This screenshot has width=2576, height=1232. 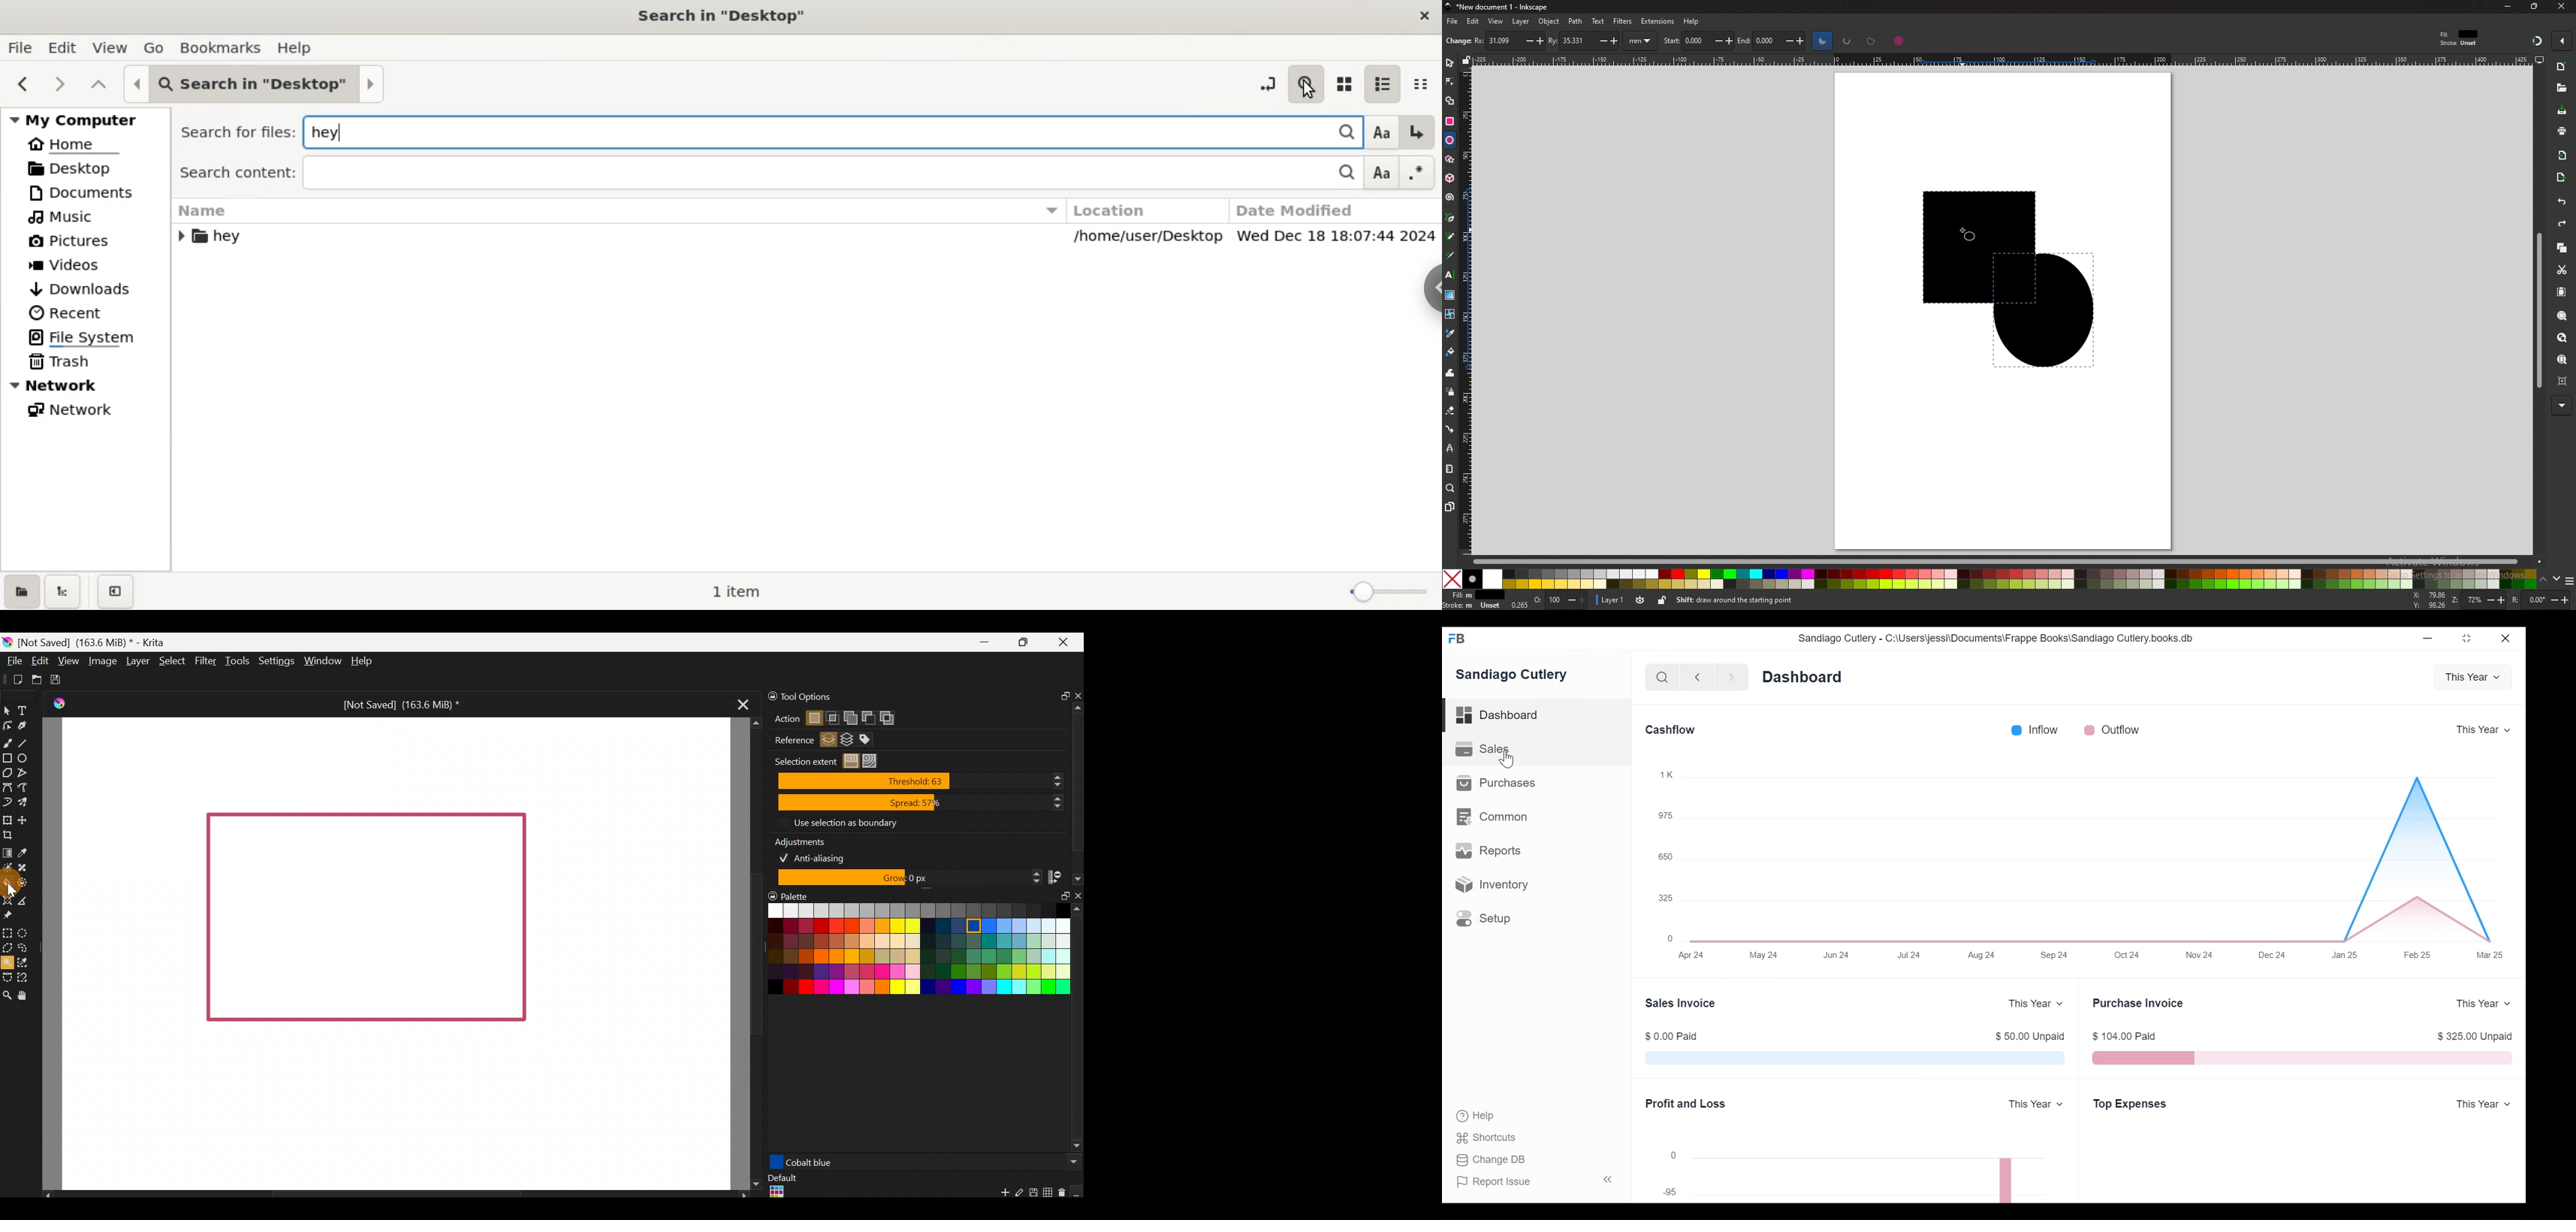 What do you see at coordinates (1576, 21) in the screenshot?
I see `path` at bounding box center [1576, 21].